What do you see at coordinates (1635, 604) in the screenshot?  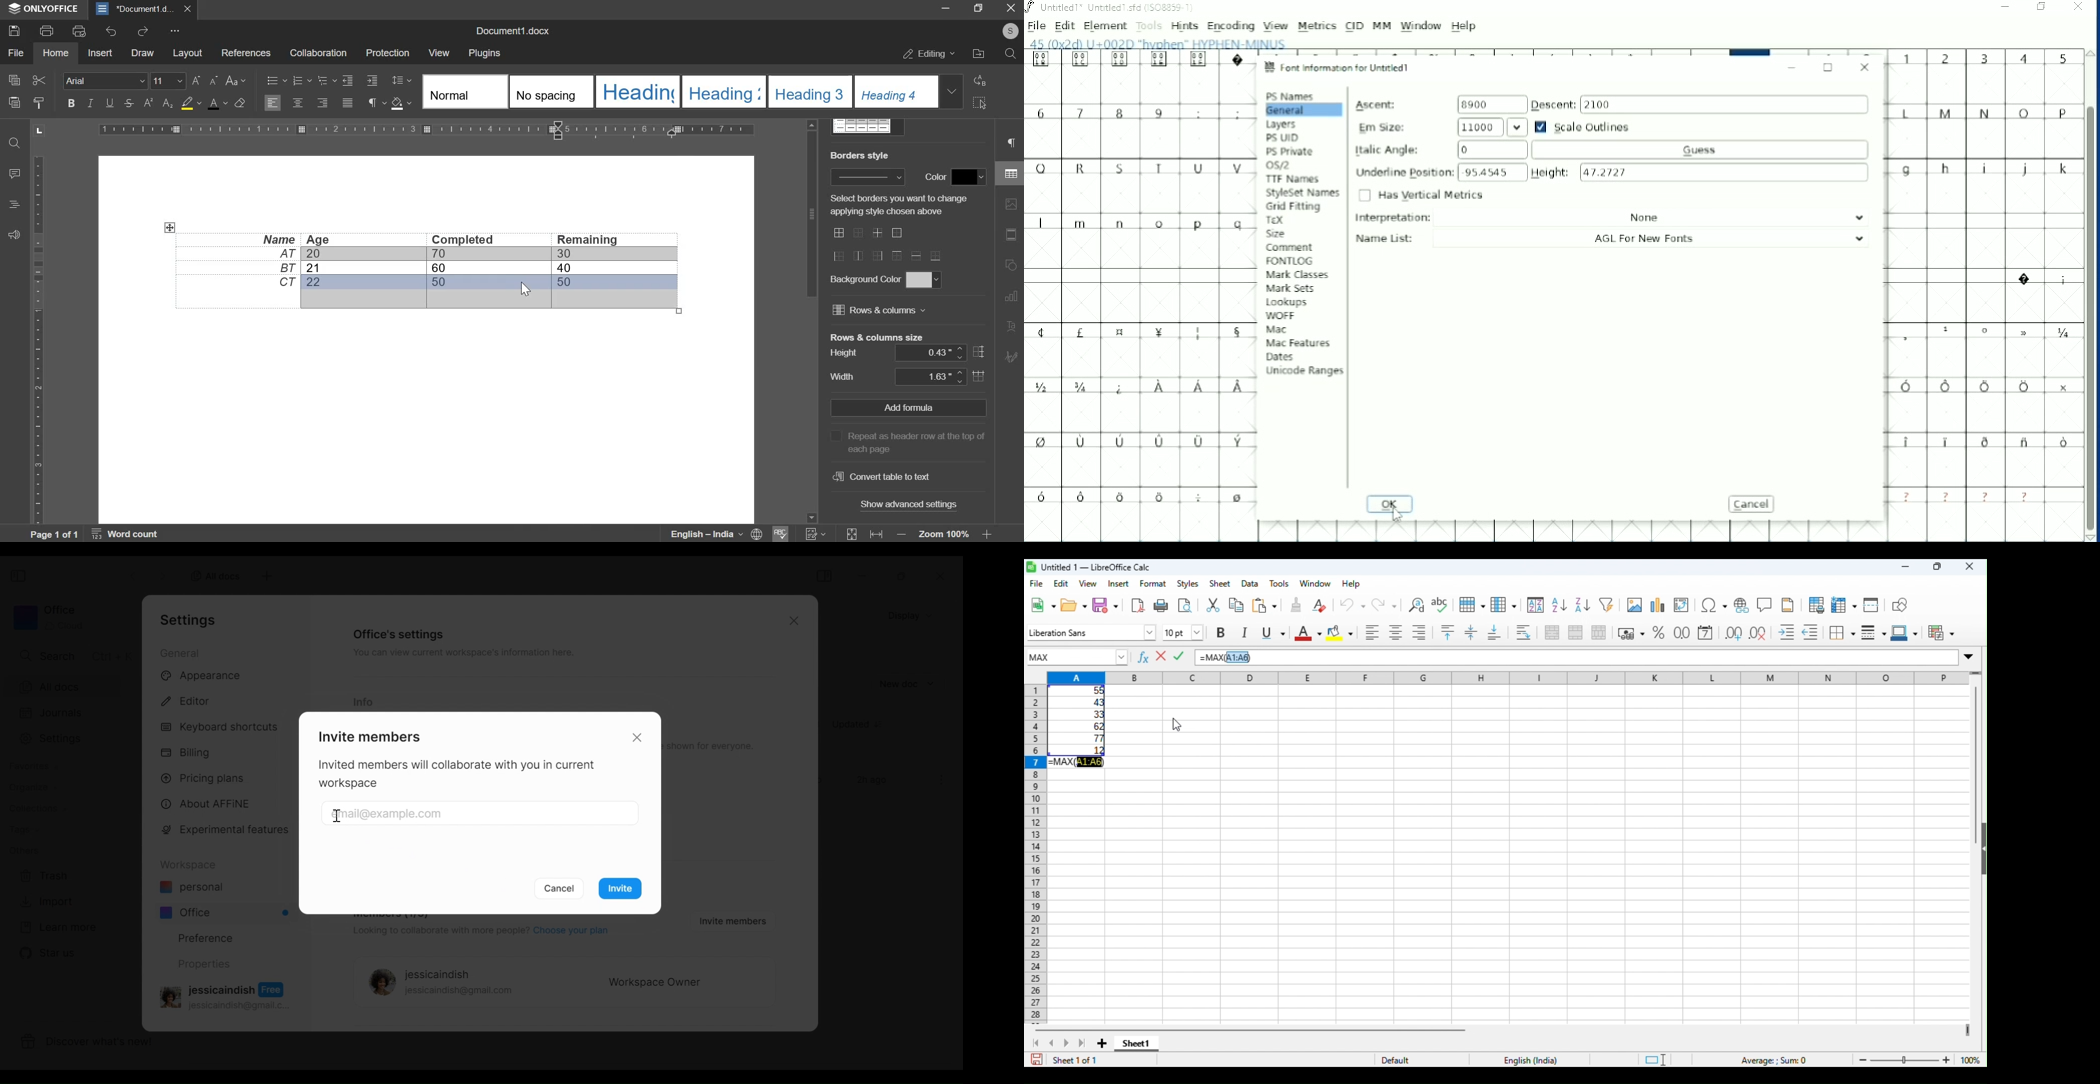 I see `insert image` at bounding box center [1635, 604].